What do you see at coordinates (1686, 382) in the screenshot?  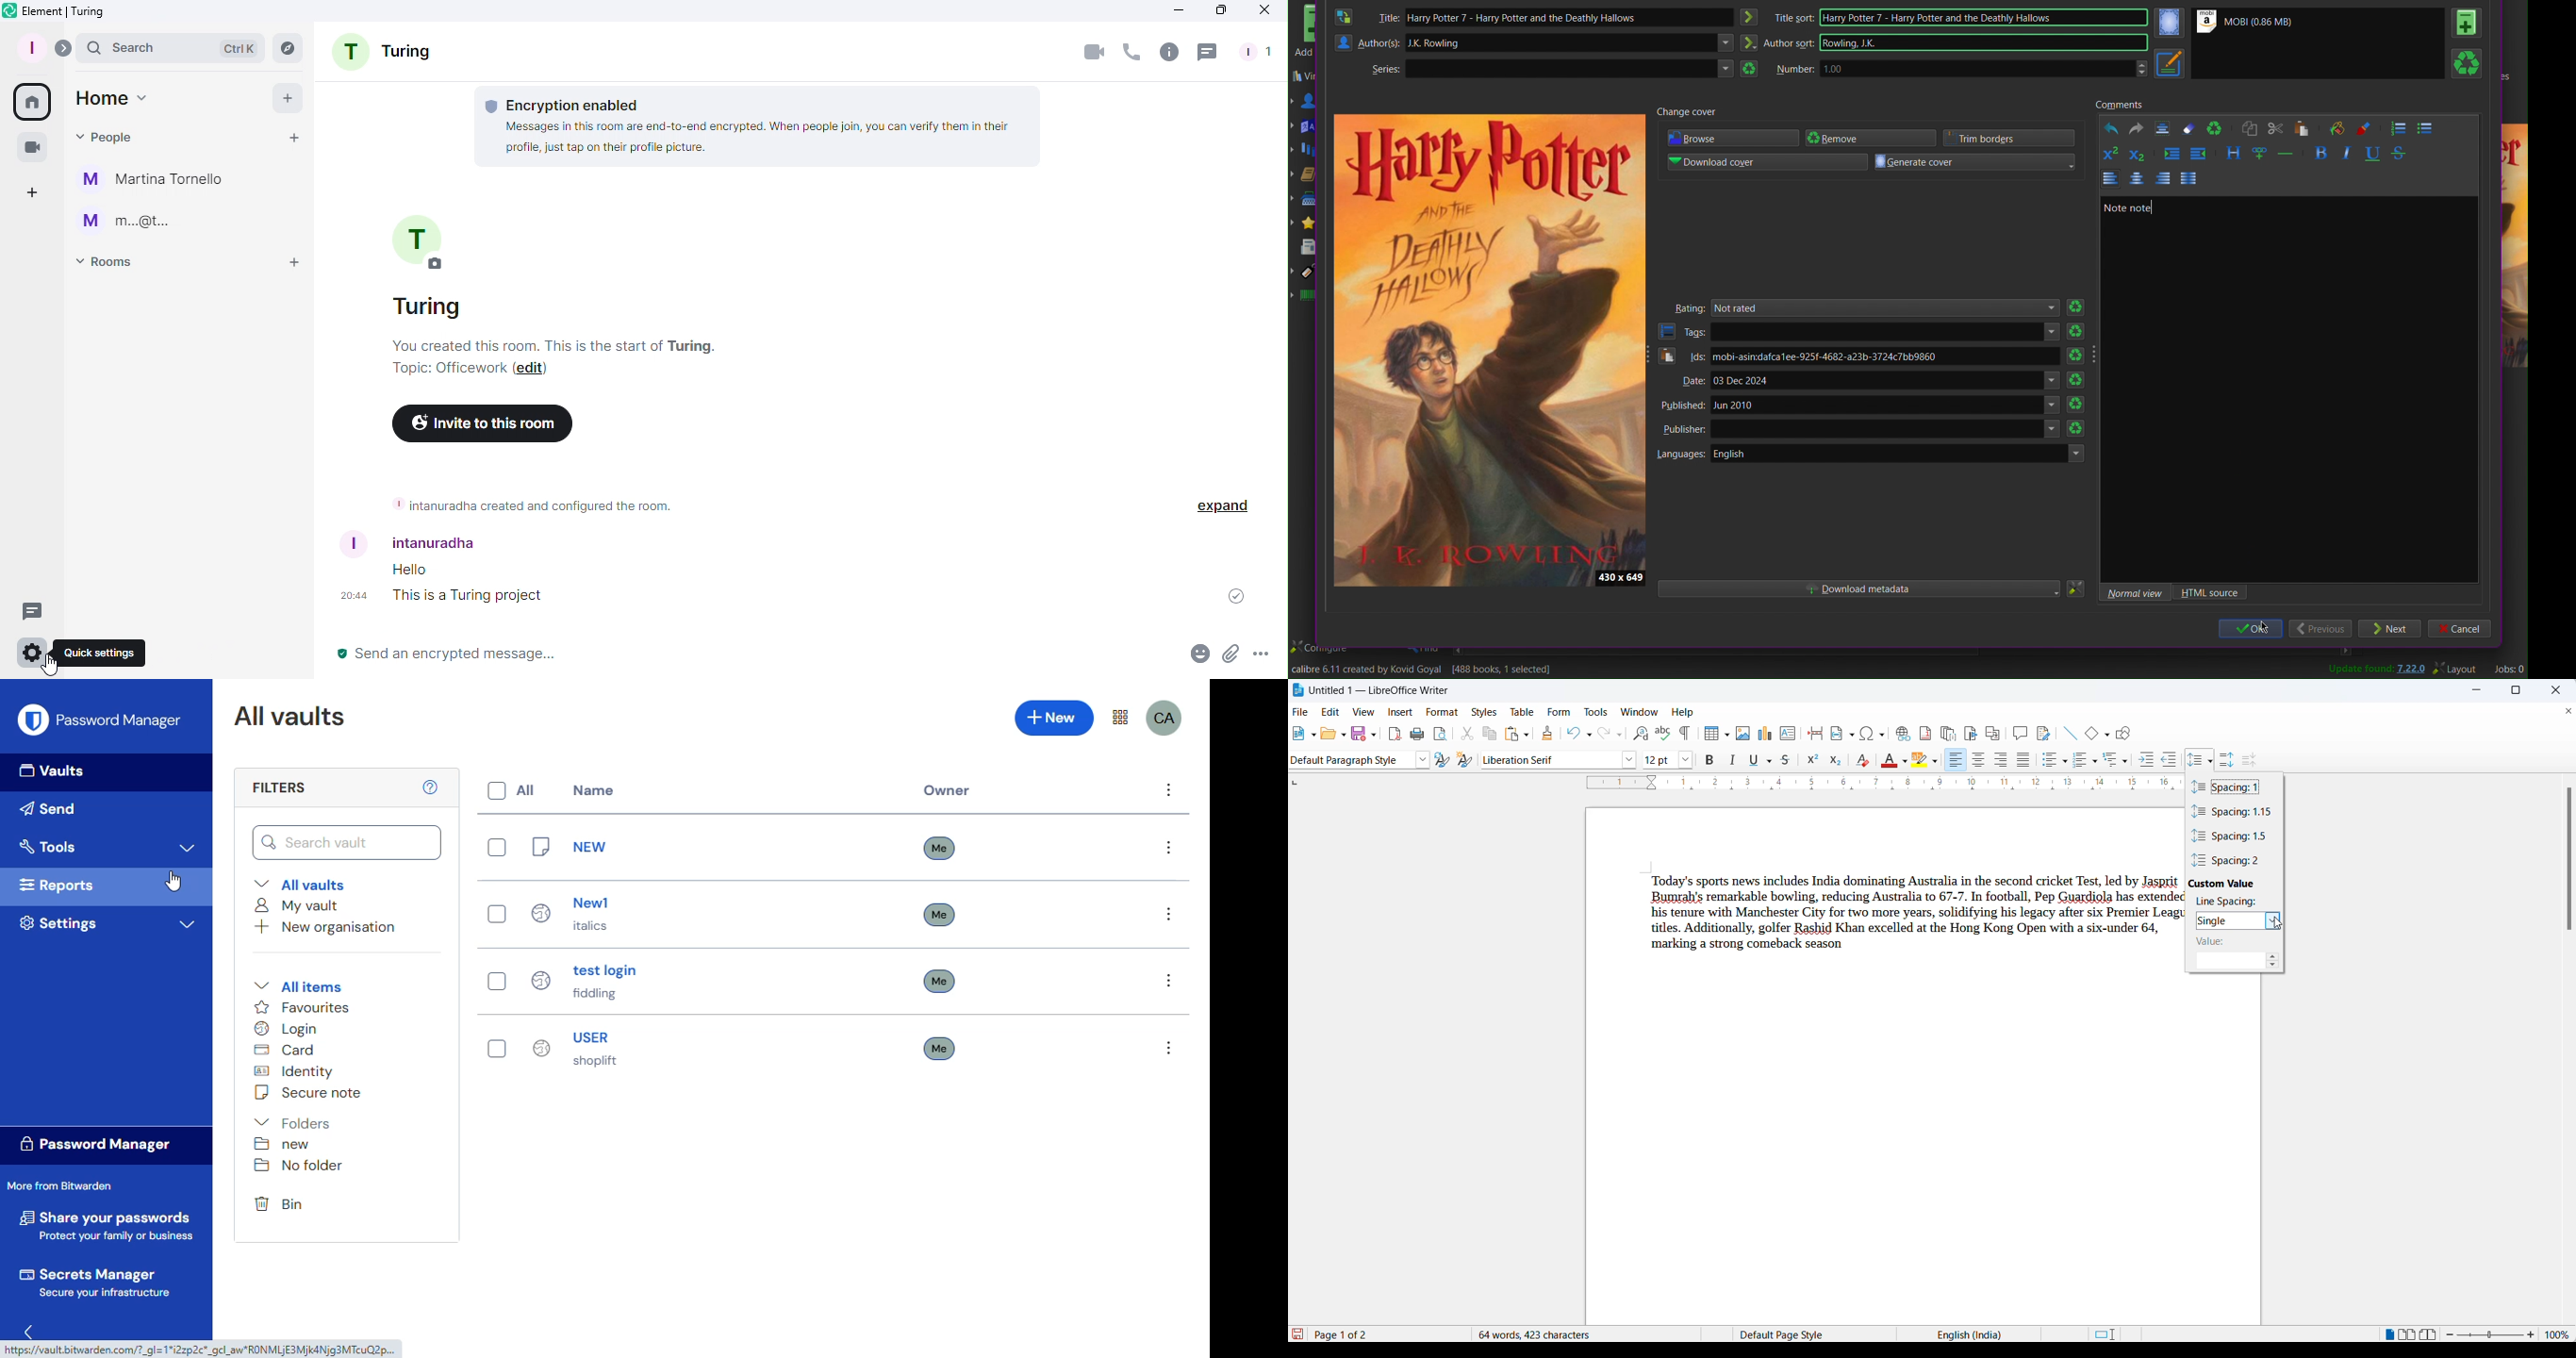 I see `Date` at bounding box center [1686, 382].